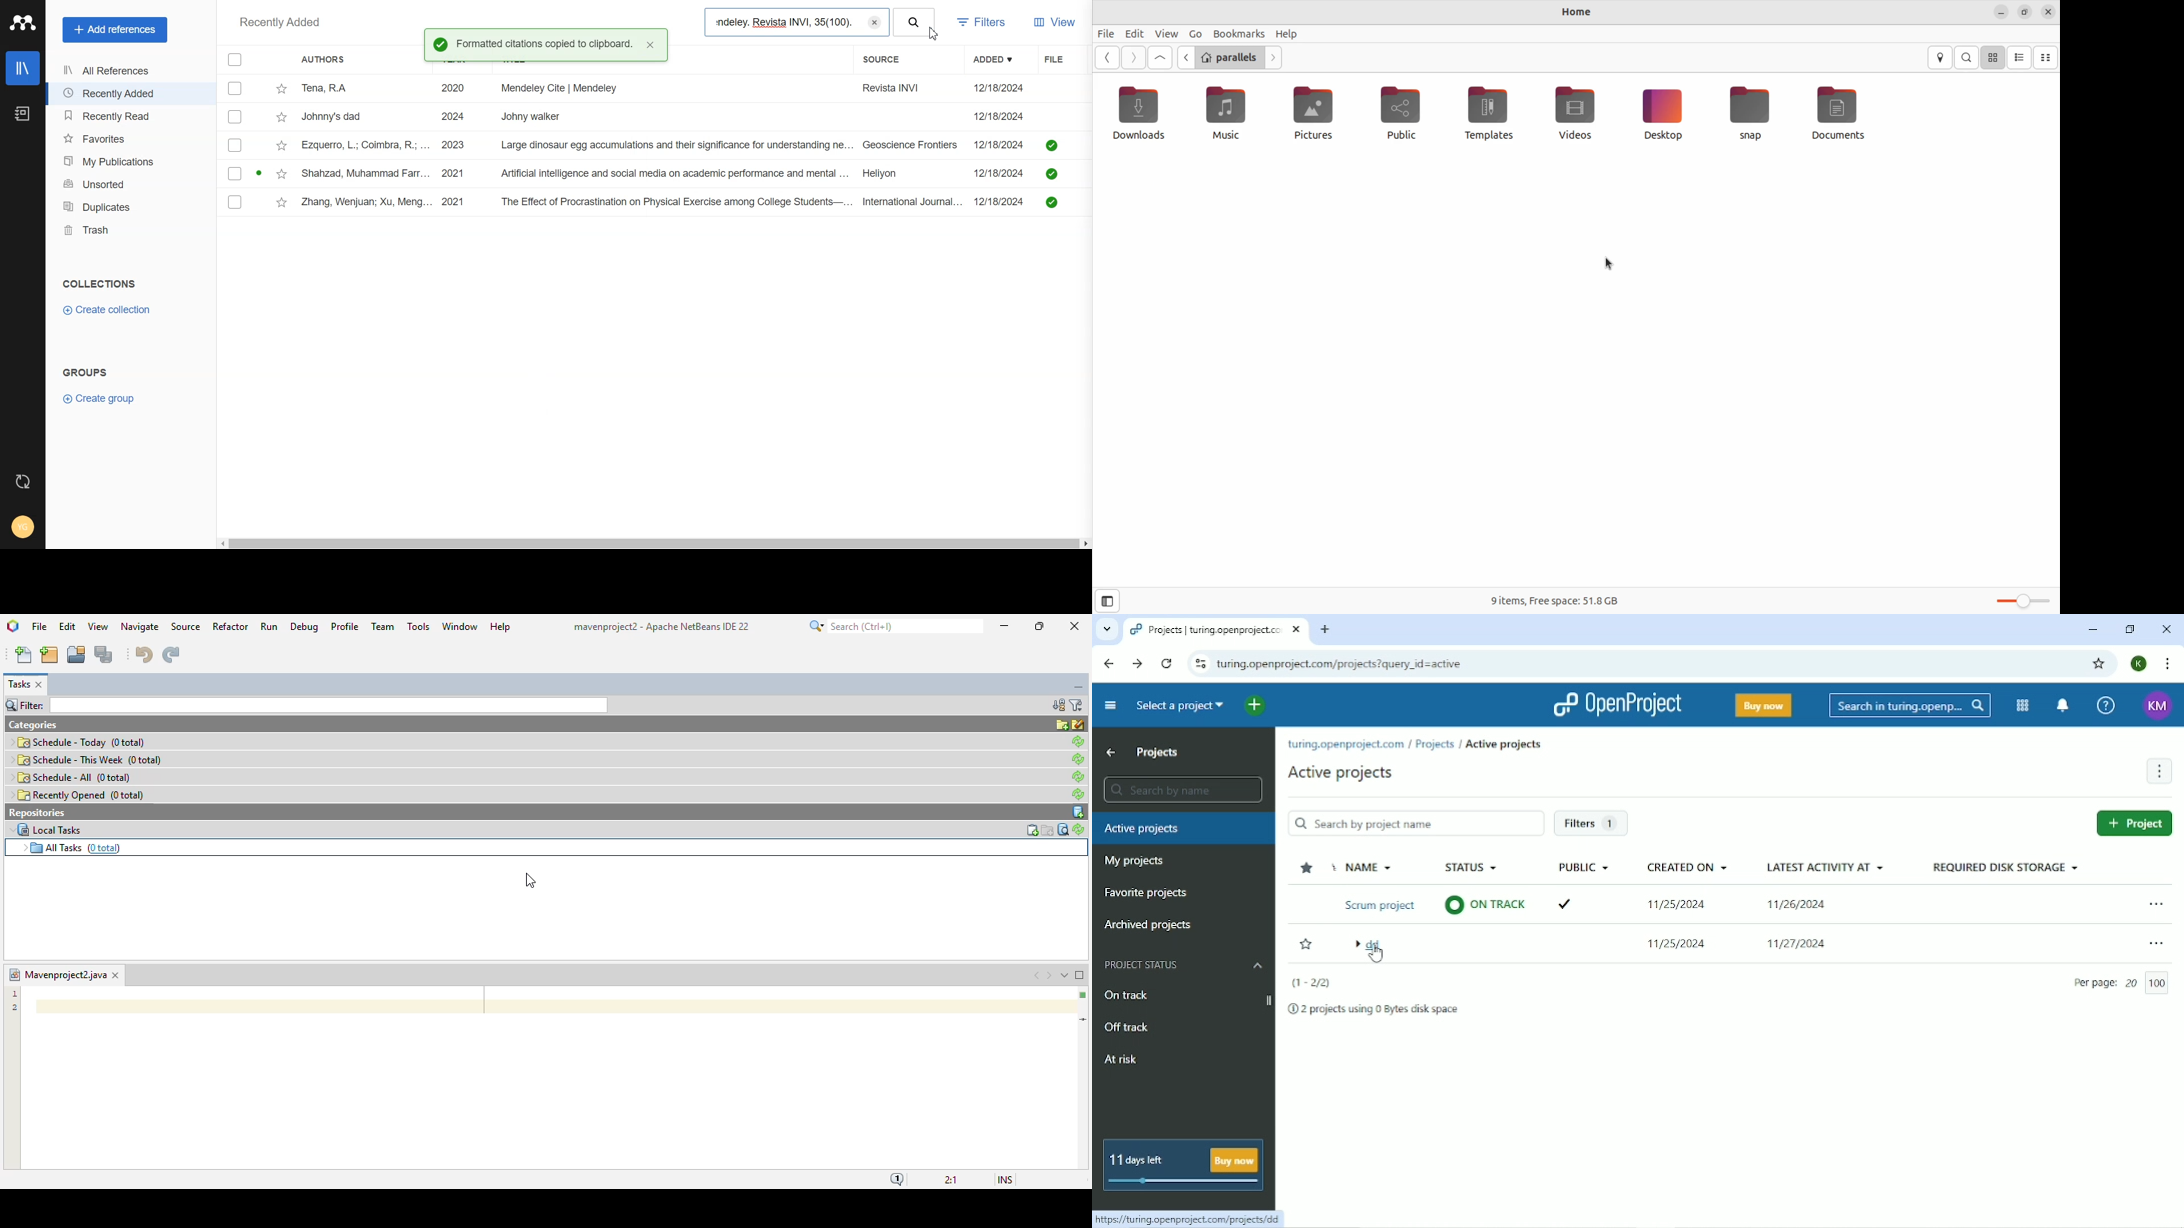  What do you see at coordinates (1343, 773) in the screenshot?
I see `Active projects` at bounding box center [1343, 773].